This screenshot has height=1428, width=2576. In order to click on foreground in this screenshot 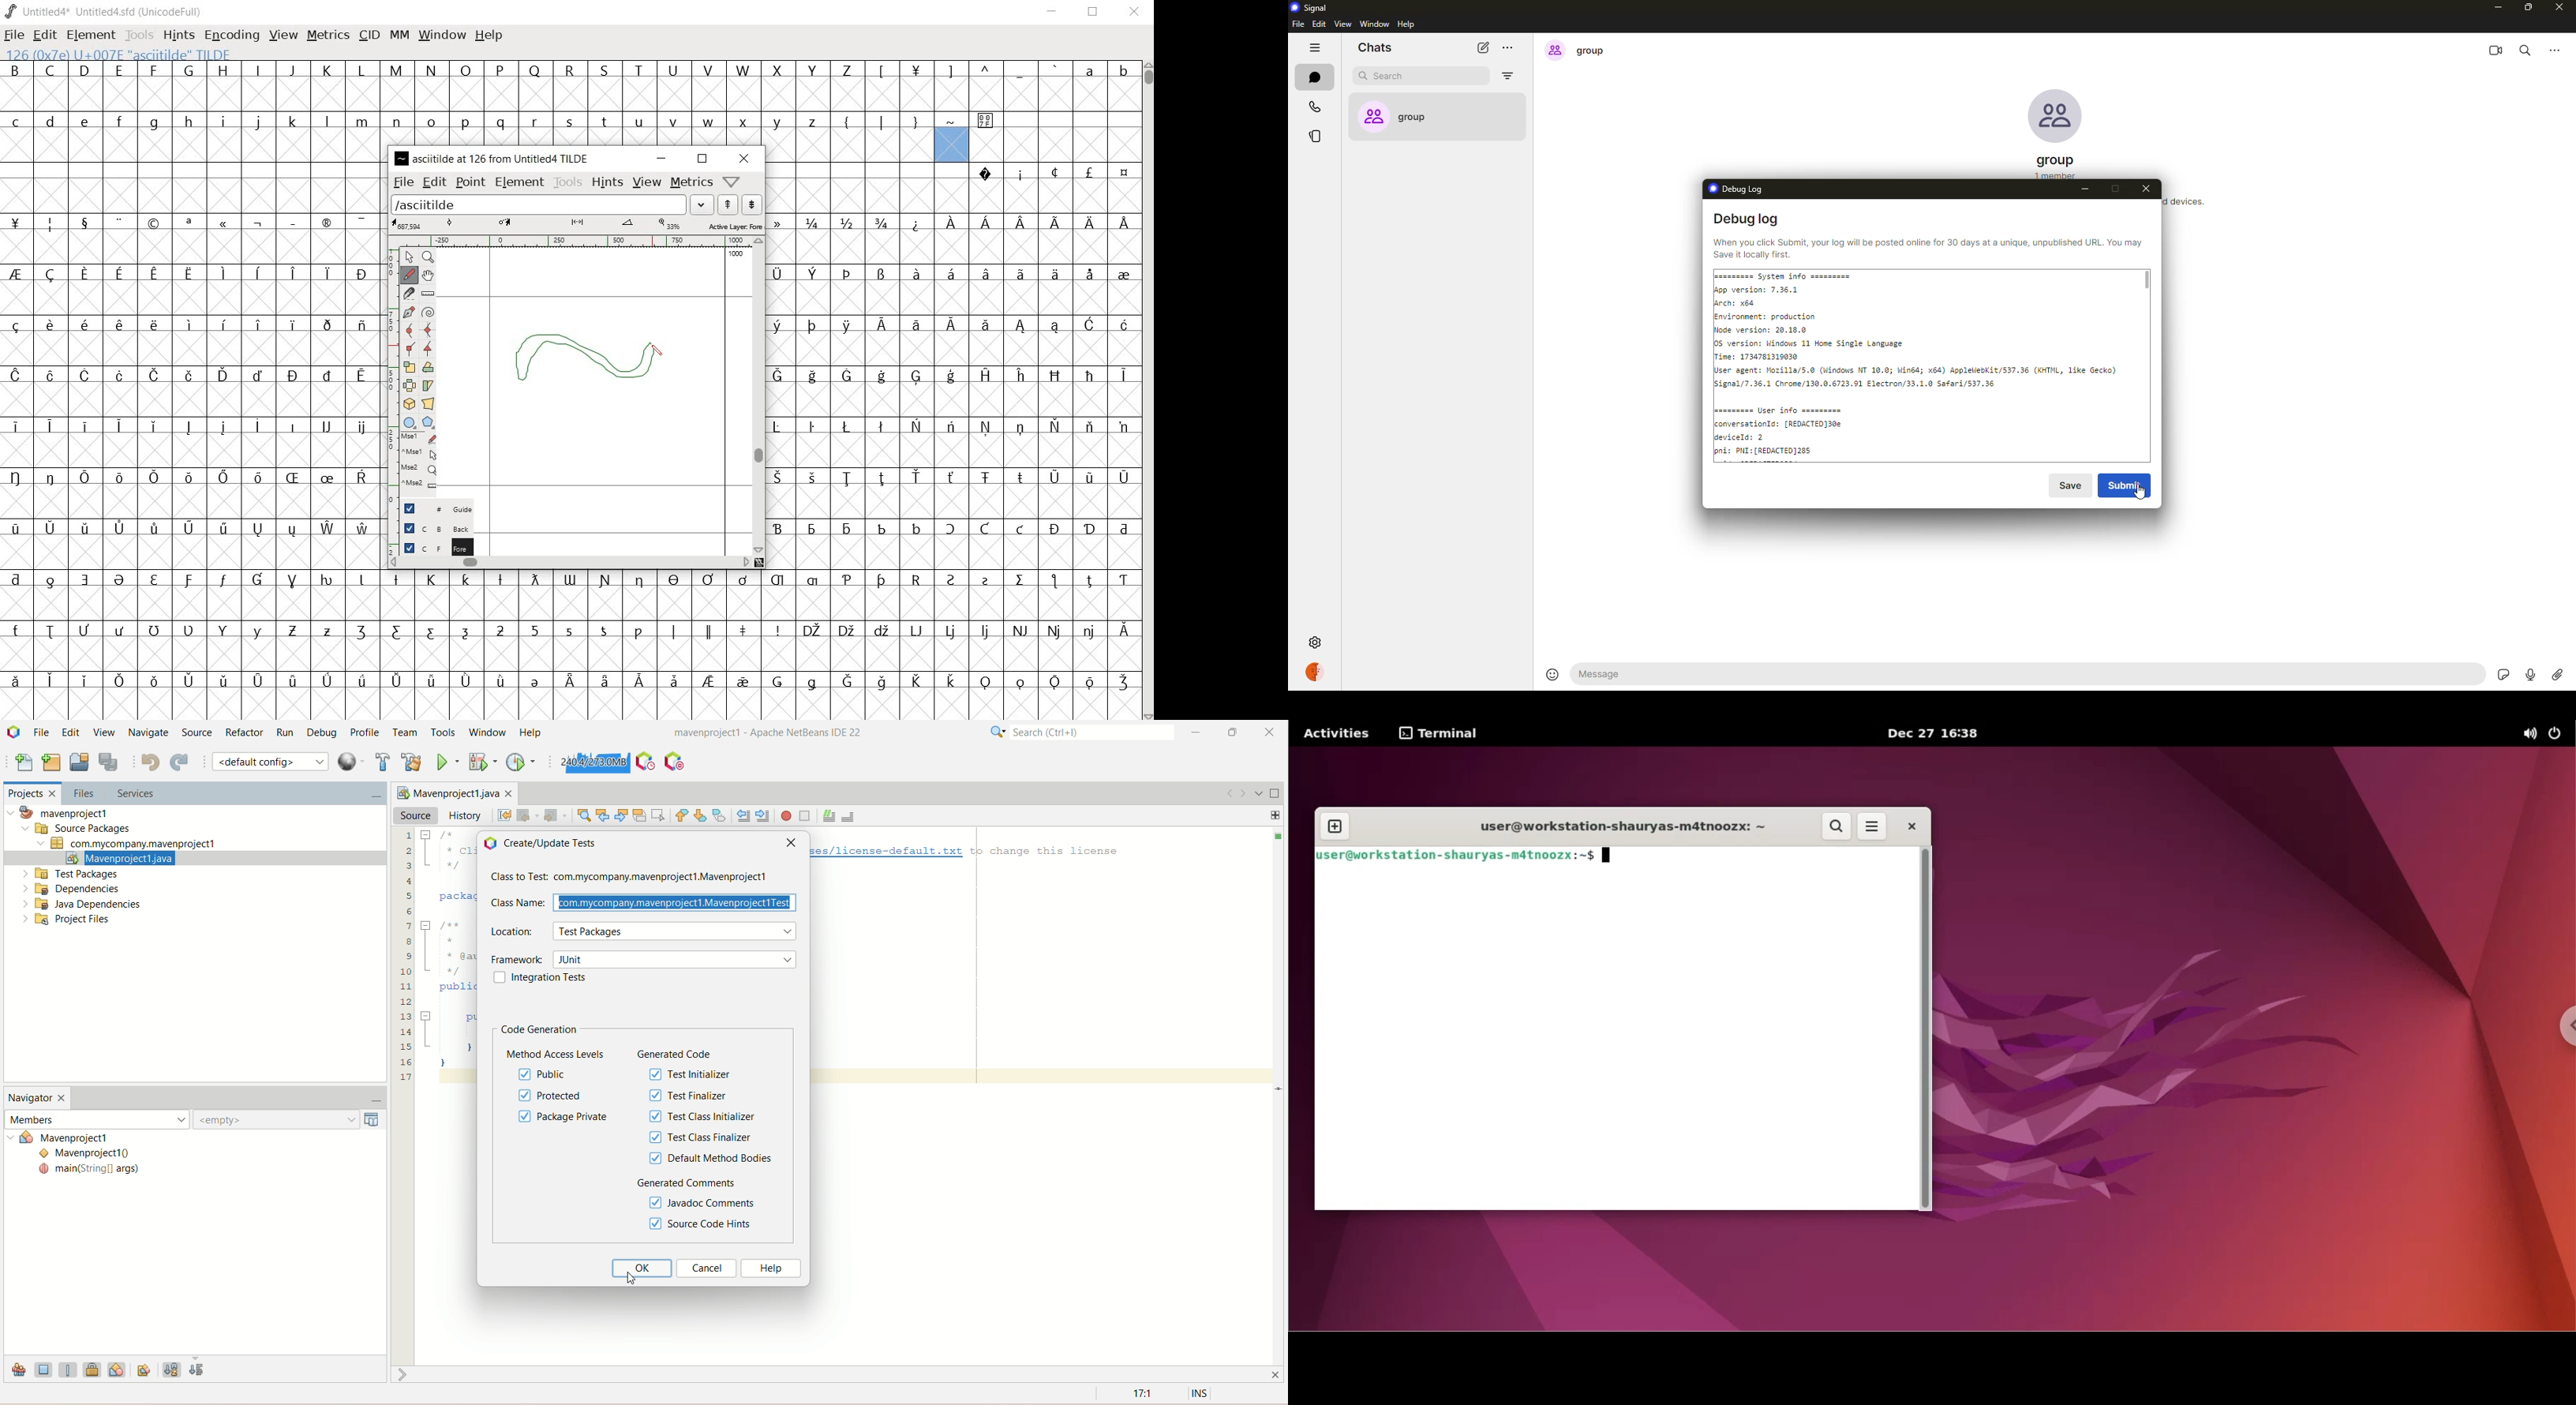, I will do `click(431, 547)`.